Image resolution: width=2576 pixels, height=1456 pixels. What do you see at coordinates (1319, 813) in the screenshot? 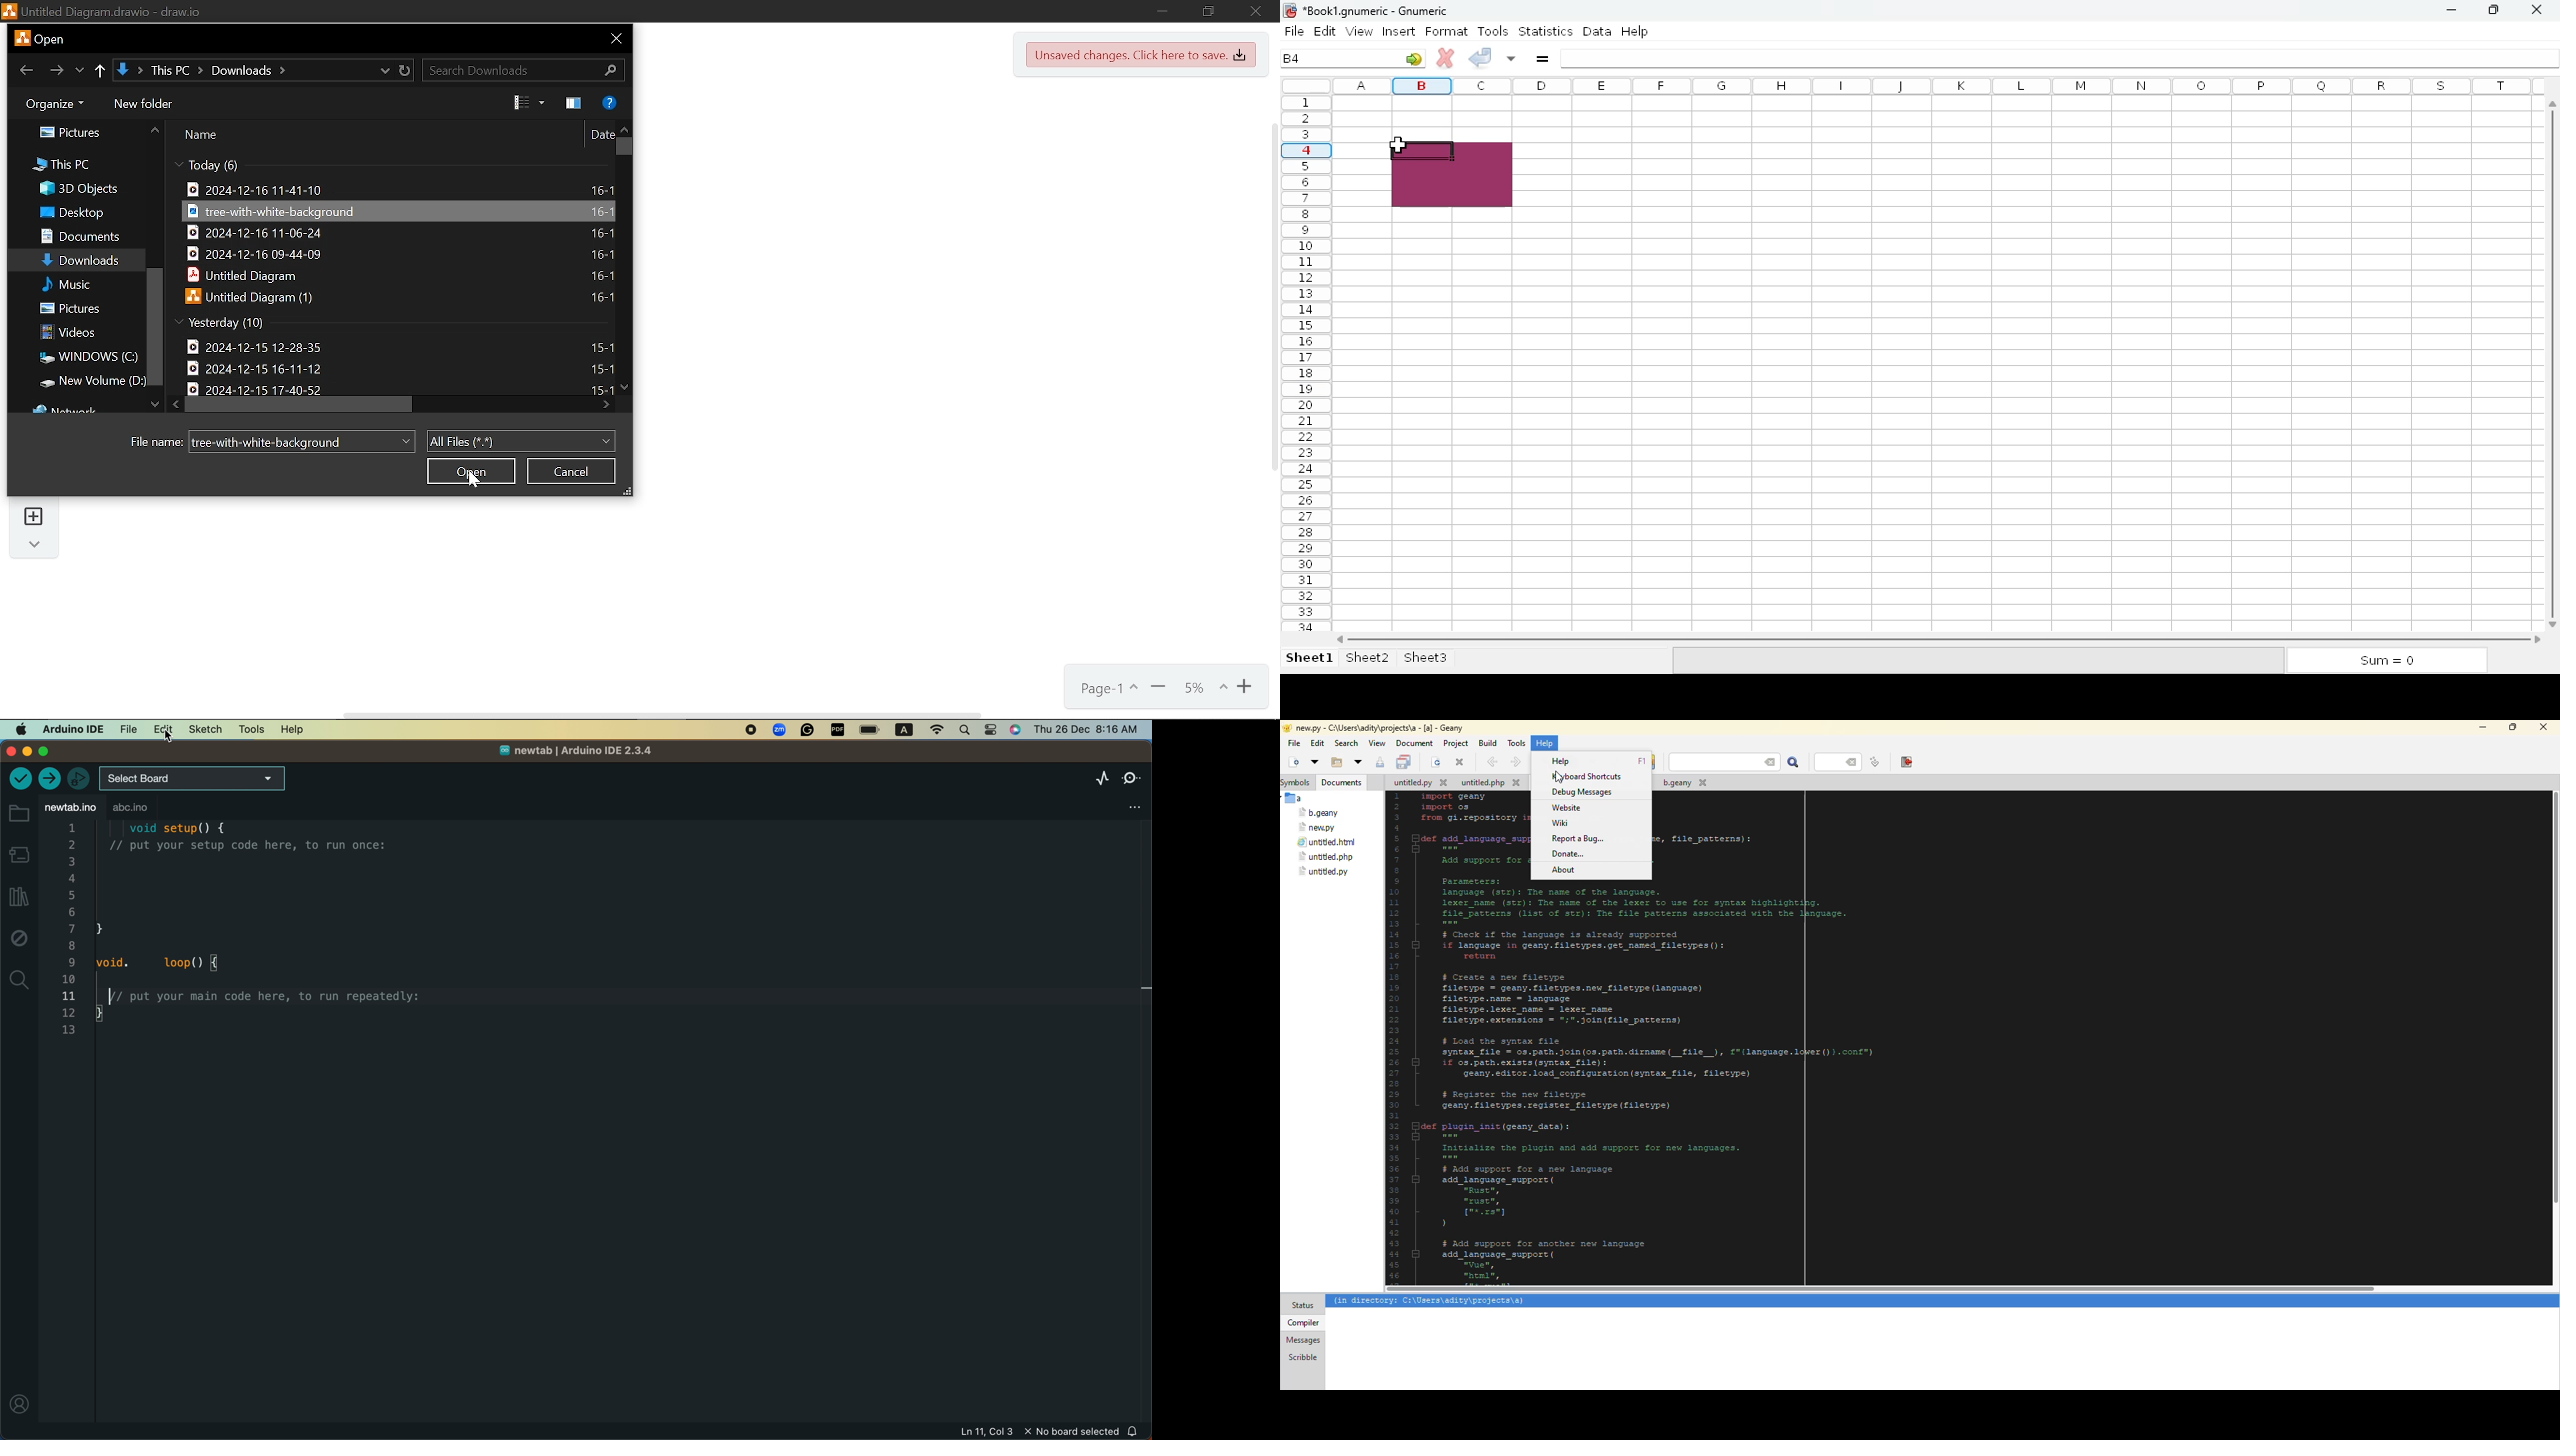
I see `file` at bounding box center [1319, 813].